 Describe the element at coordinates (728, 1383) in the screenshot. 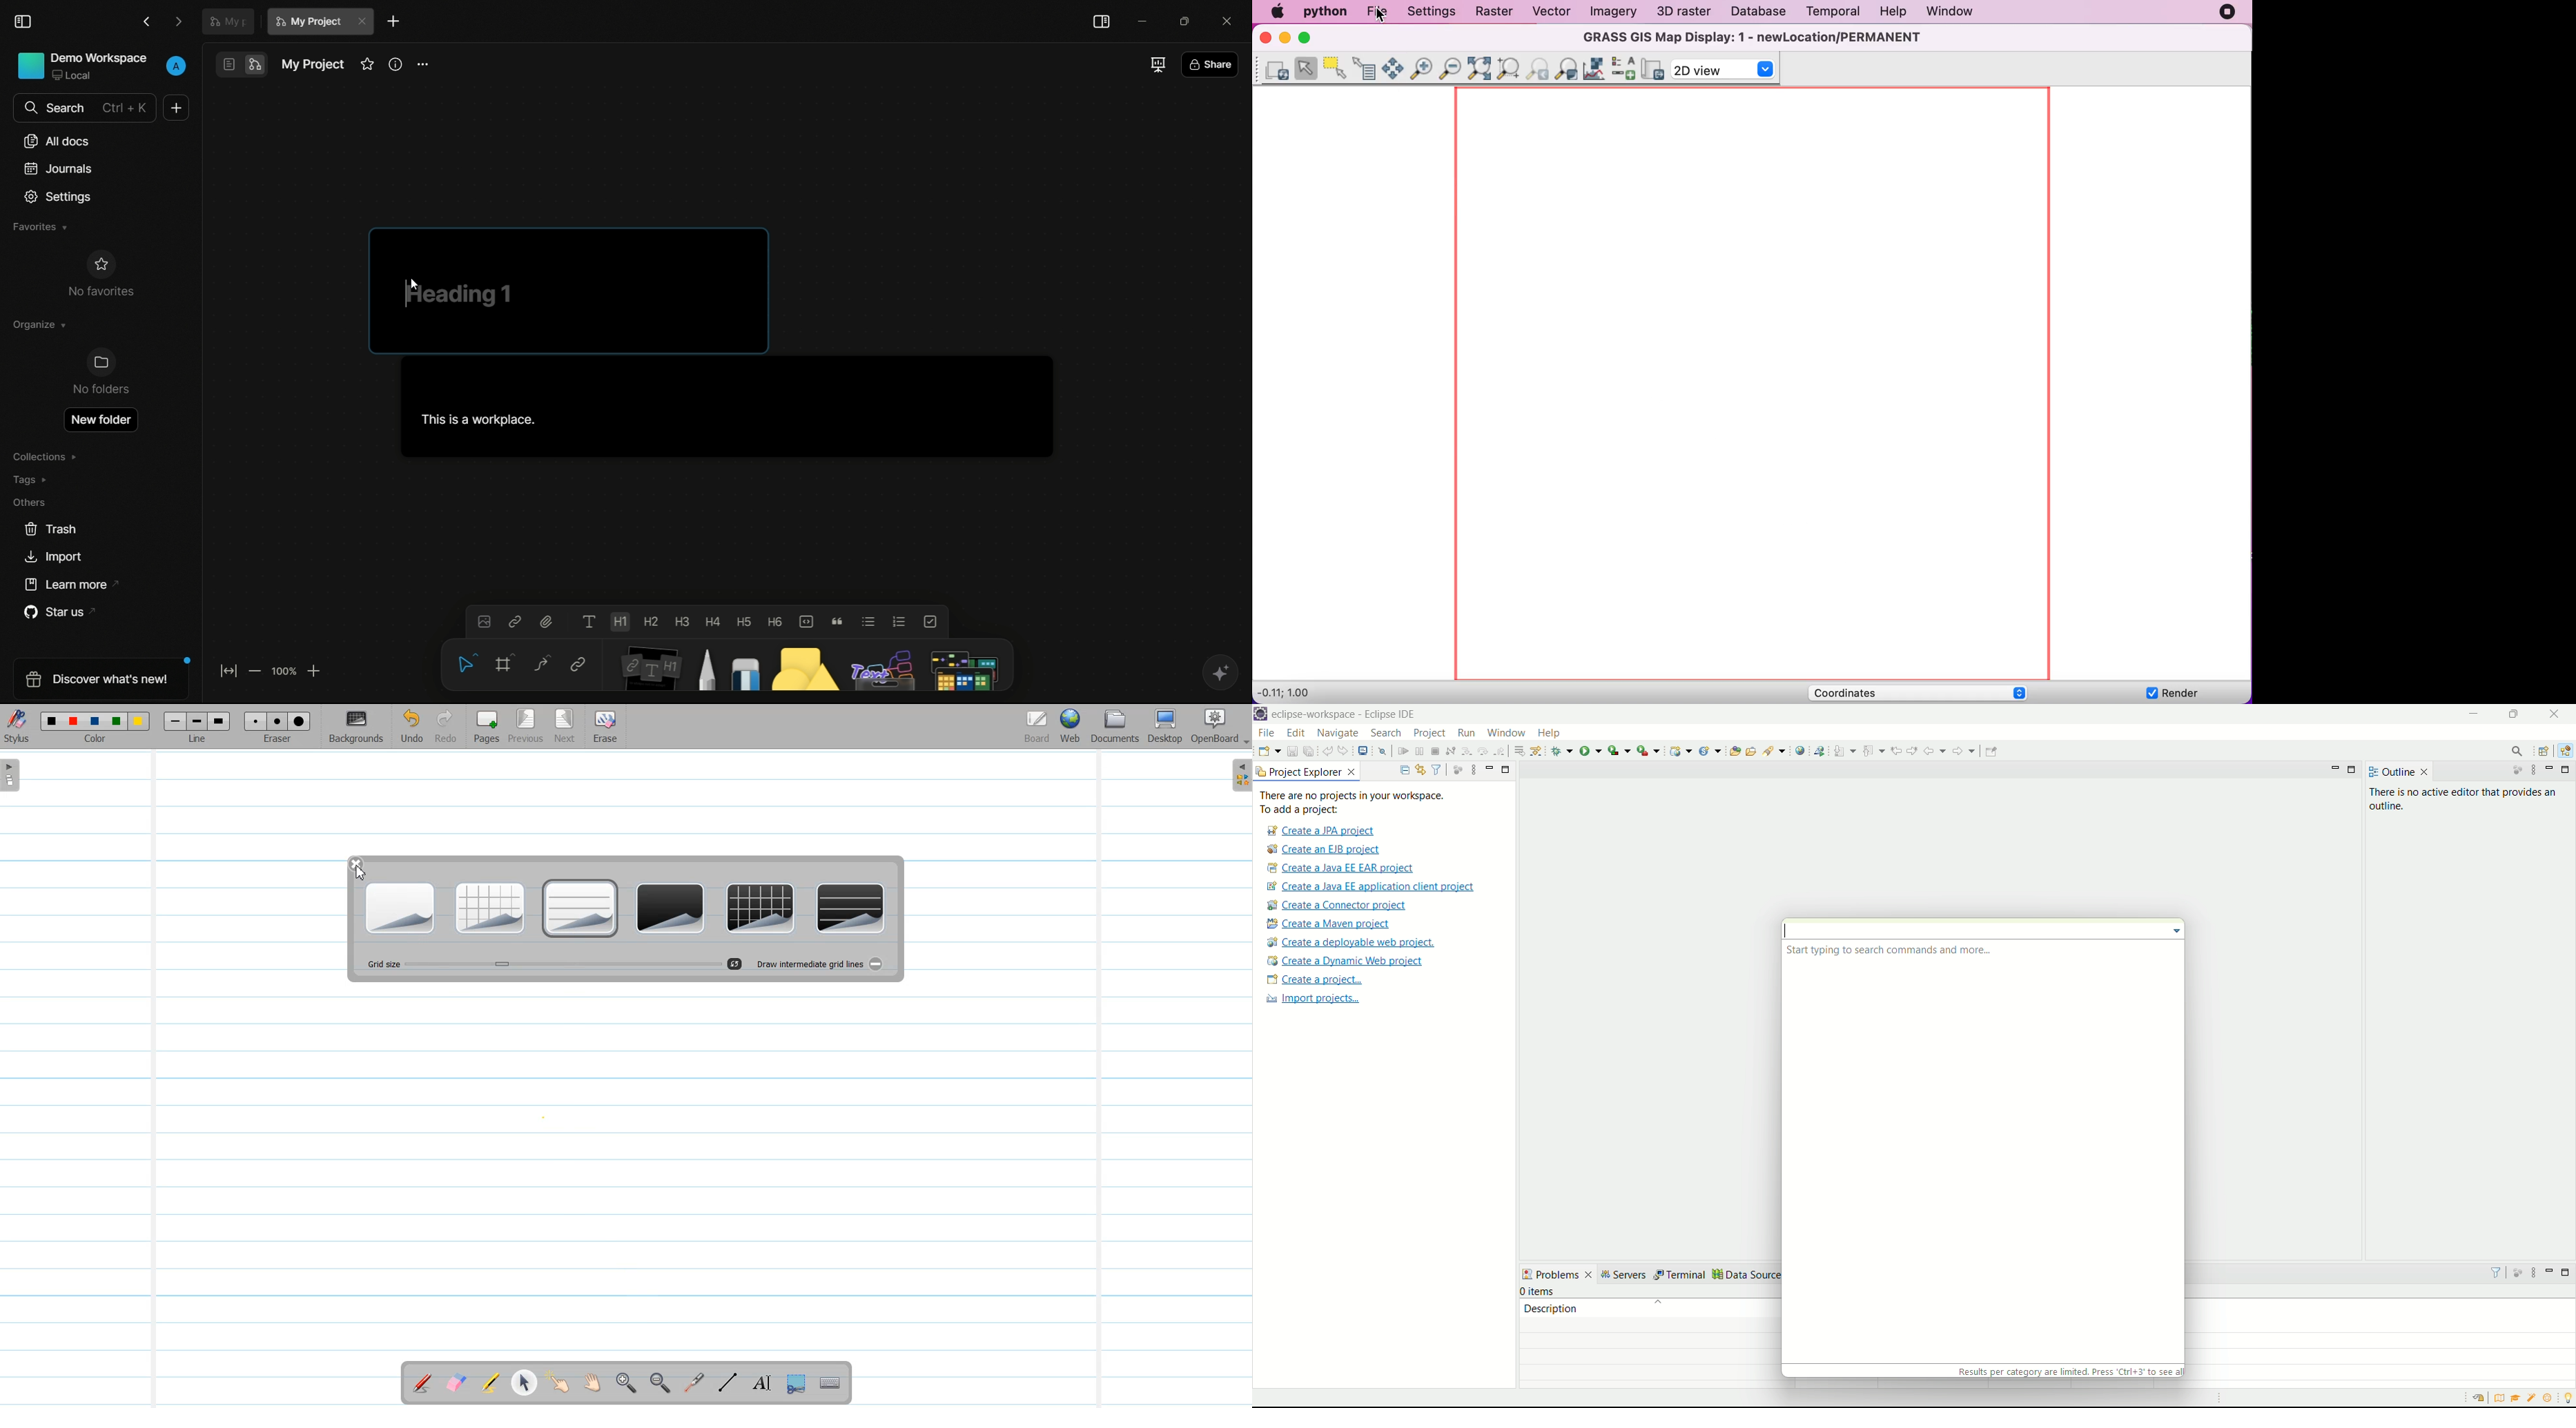

I see `Draw Lines` at that location.